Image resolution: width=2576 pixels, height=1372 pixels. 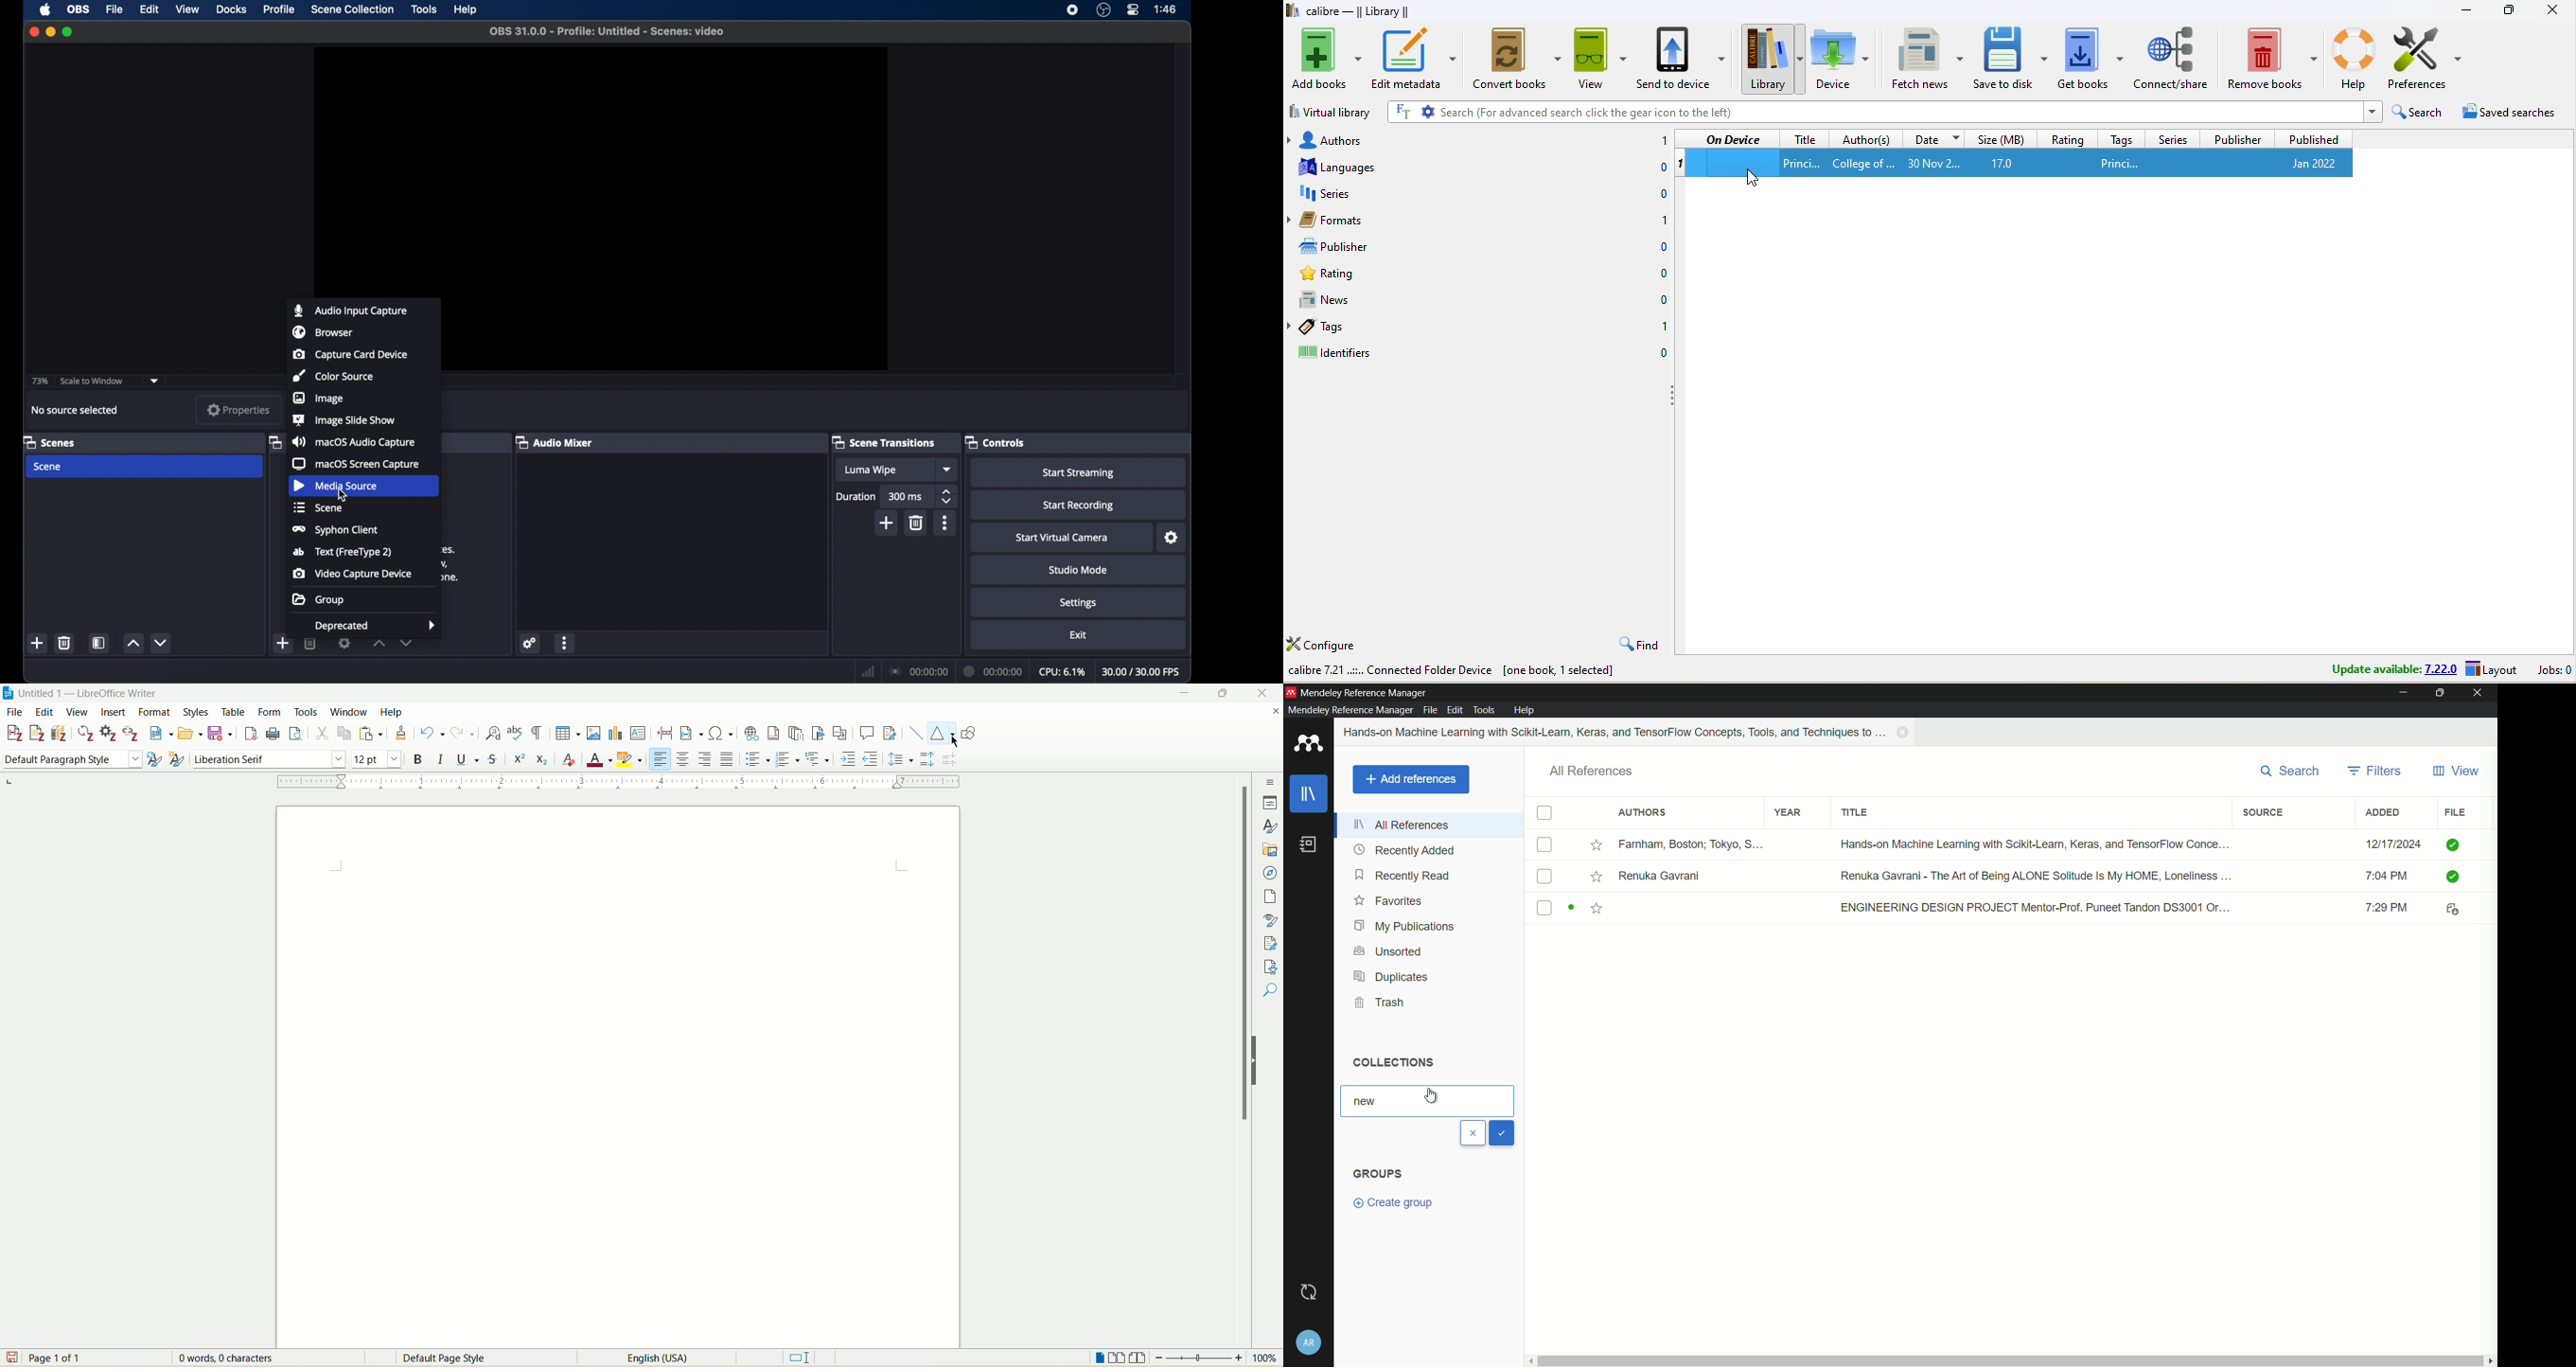 I want to click on app icon, so click(x=1309, y=746).